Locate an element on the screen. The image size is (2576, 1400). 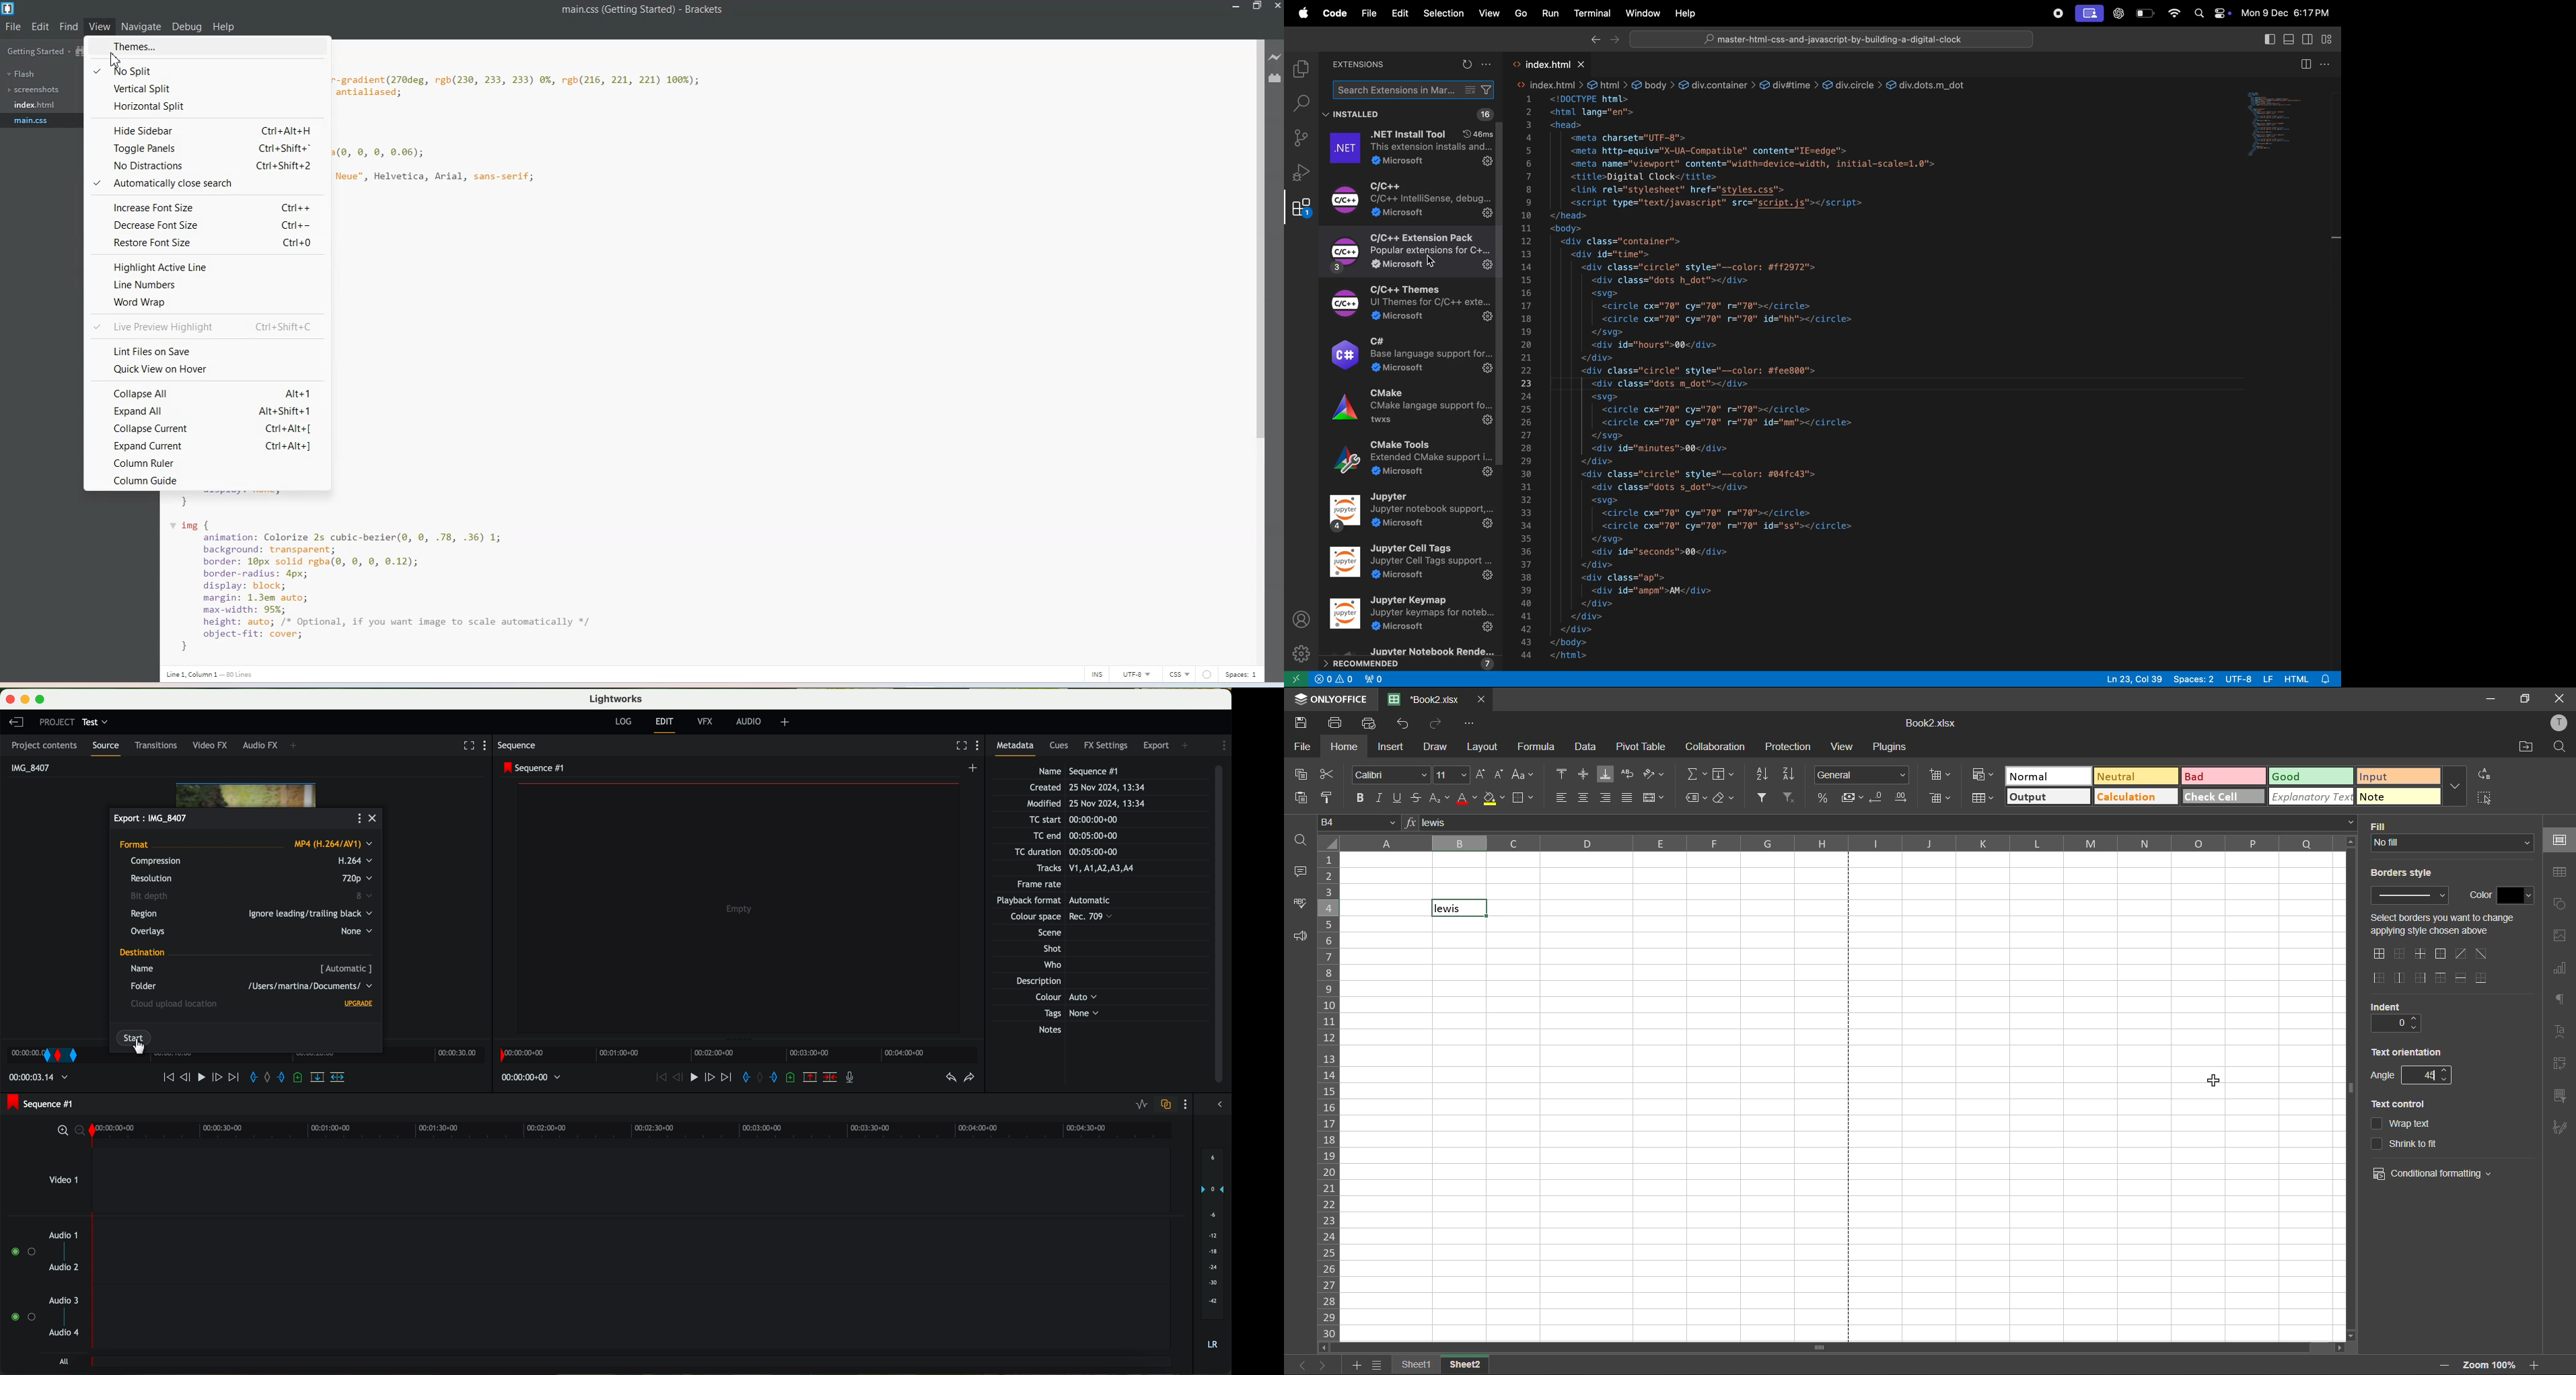
Help is located at coordinates (1684, 12).